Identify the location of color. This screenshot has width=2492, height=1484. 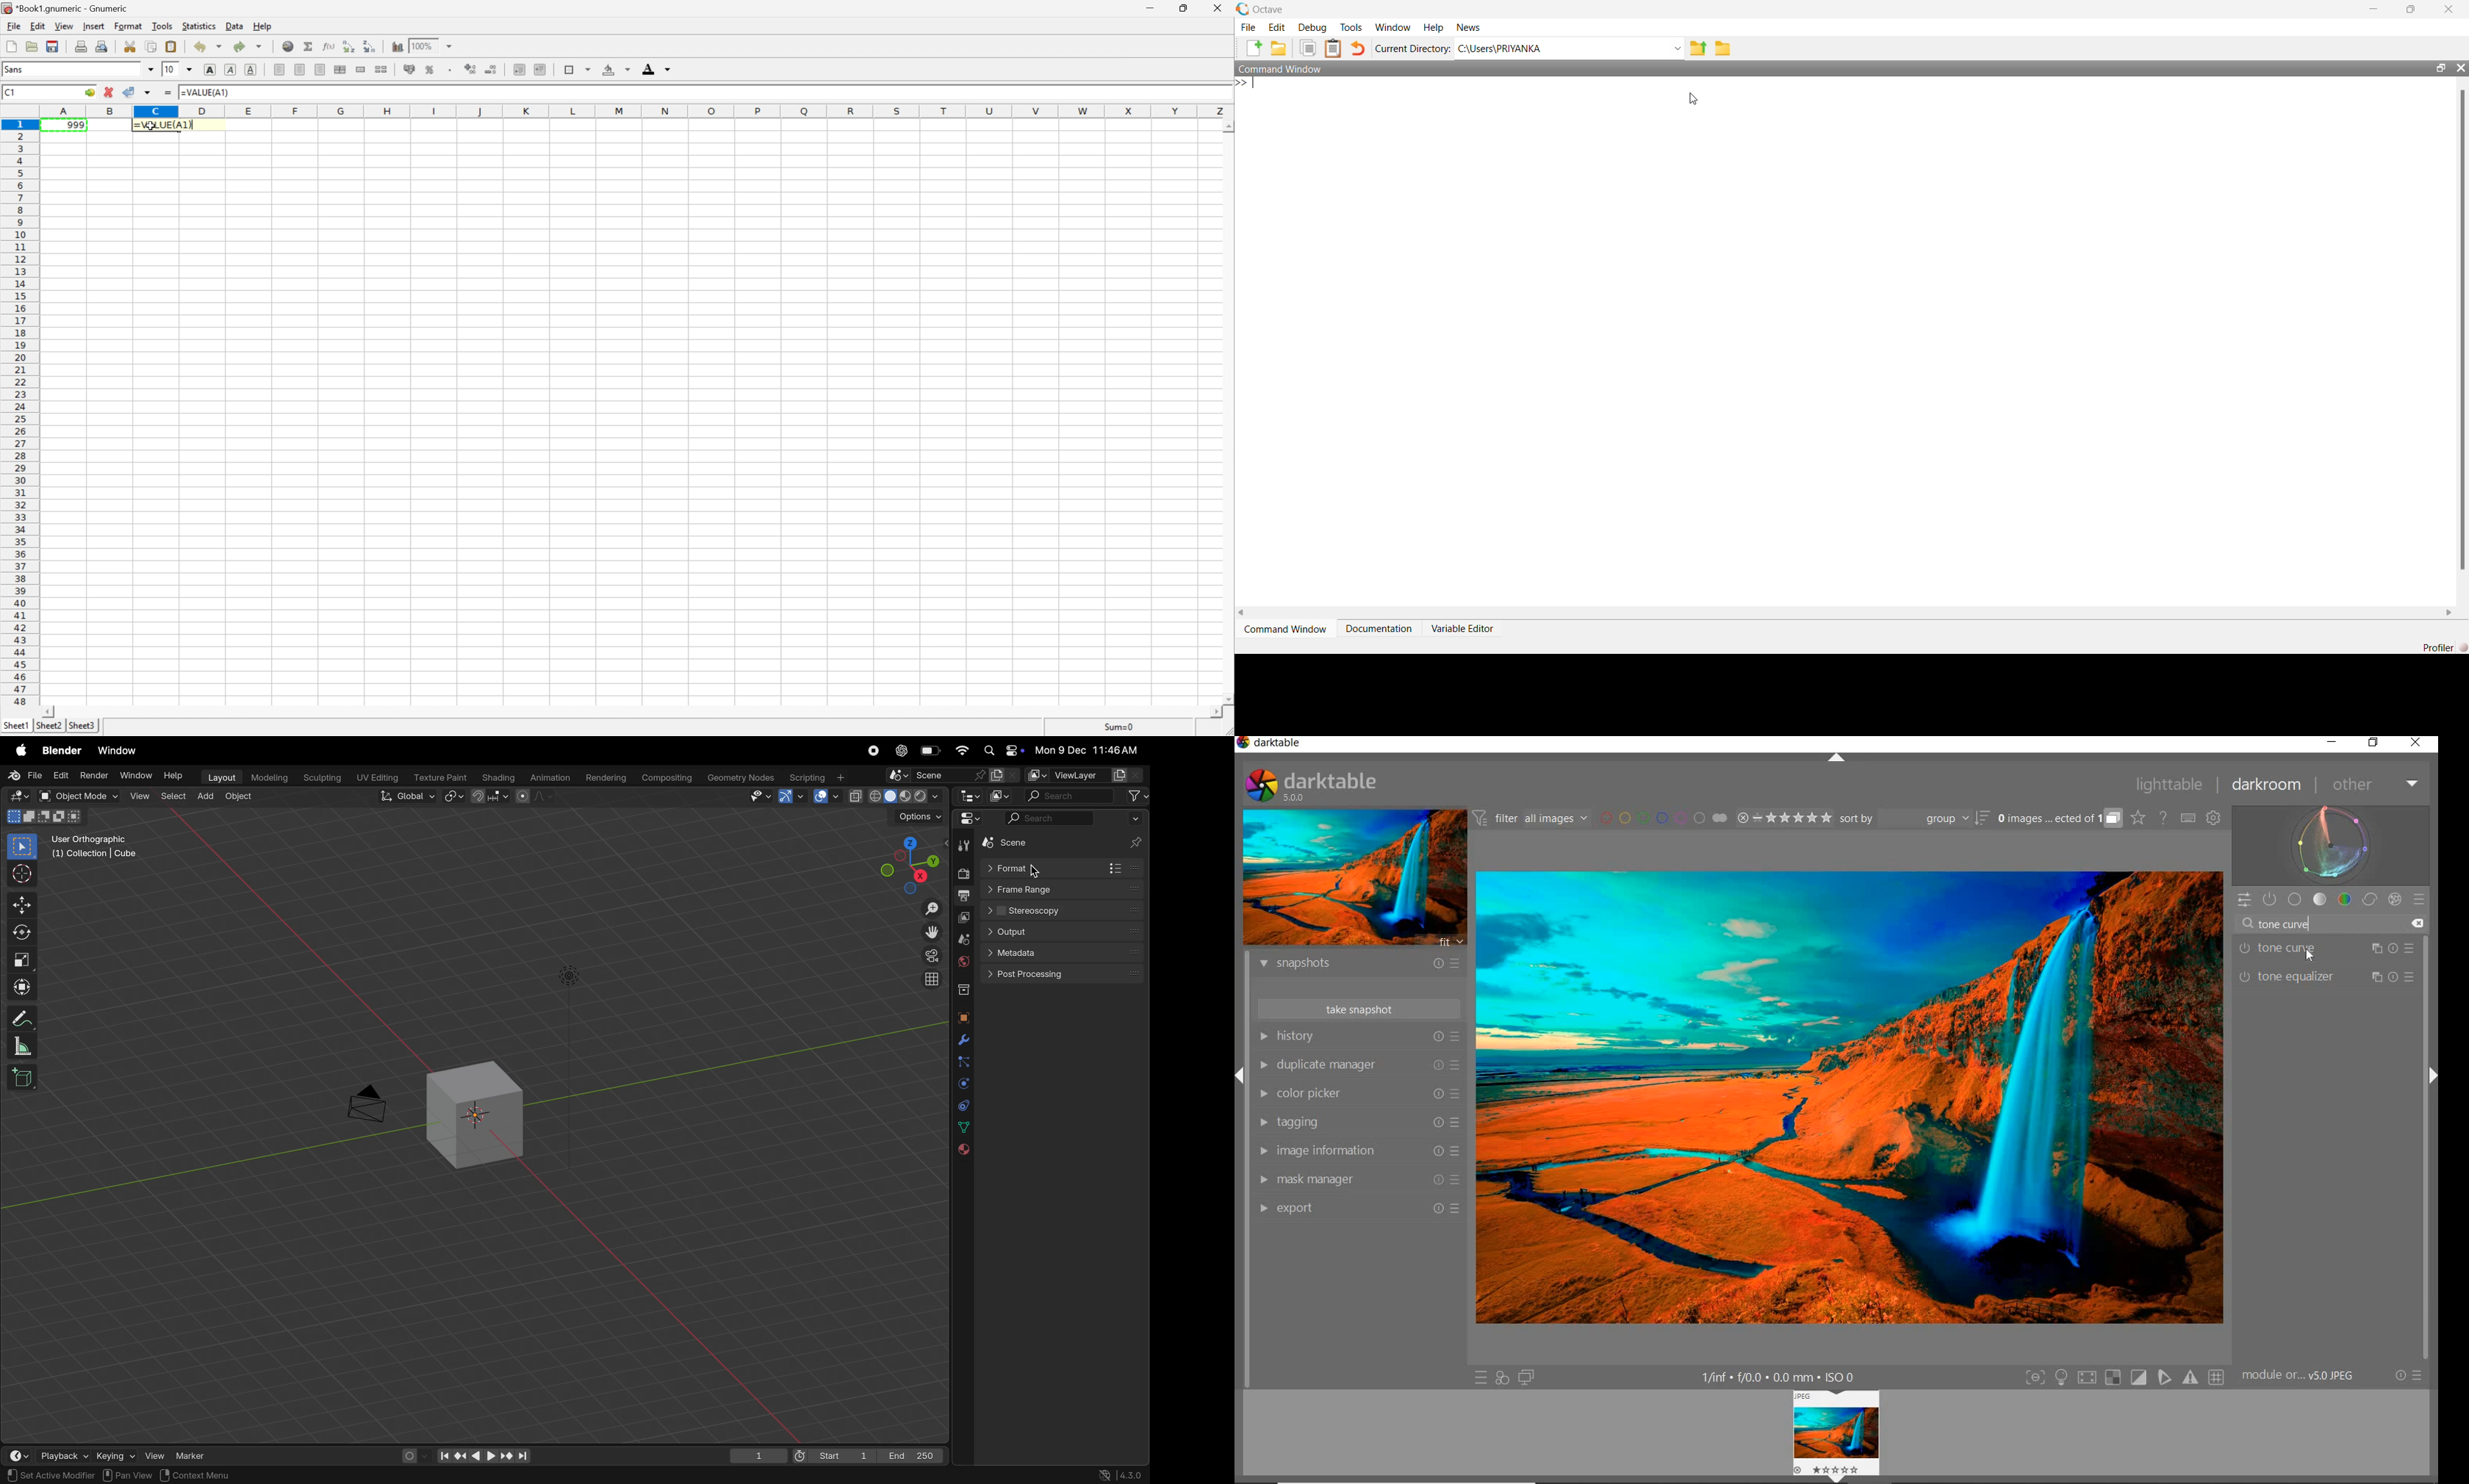
(2344, 899).